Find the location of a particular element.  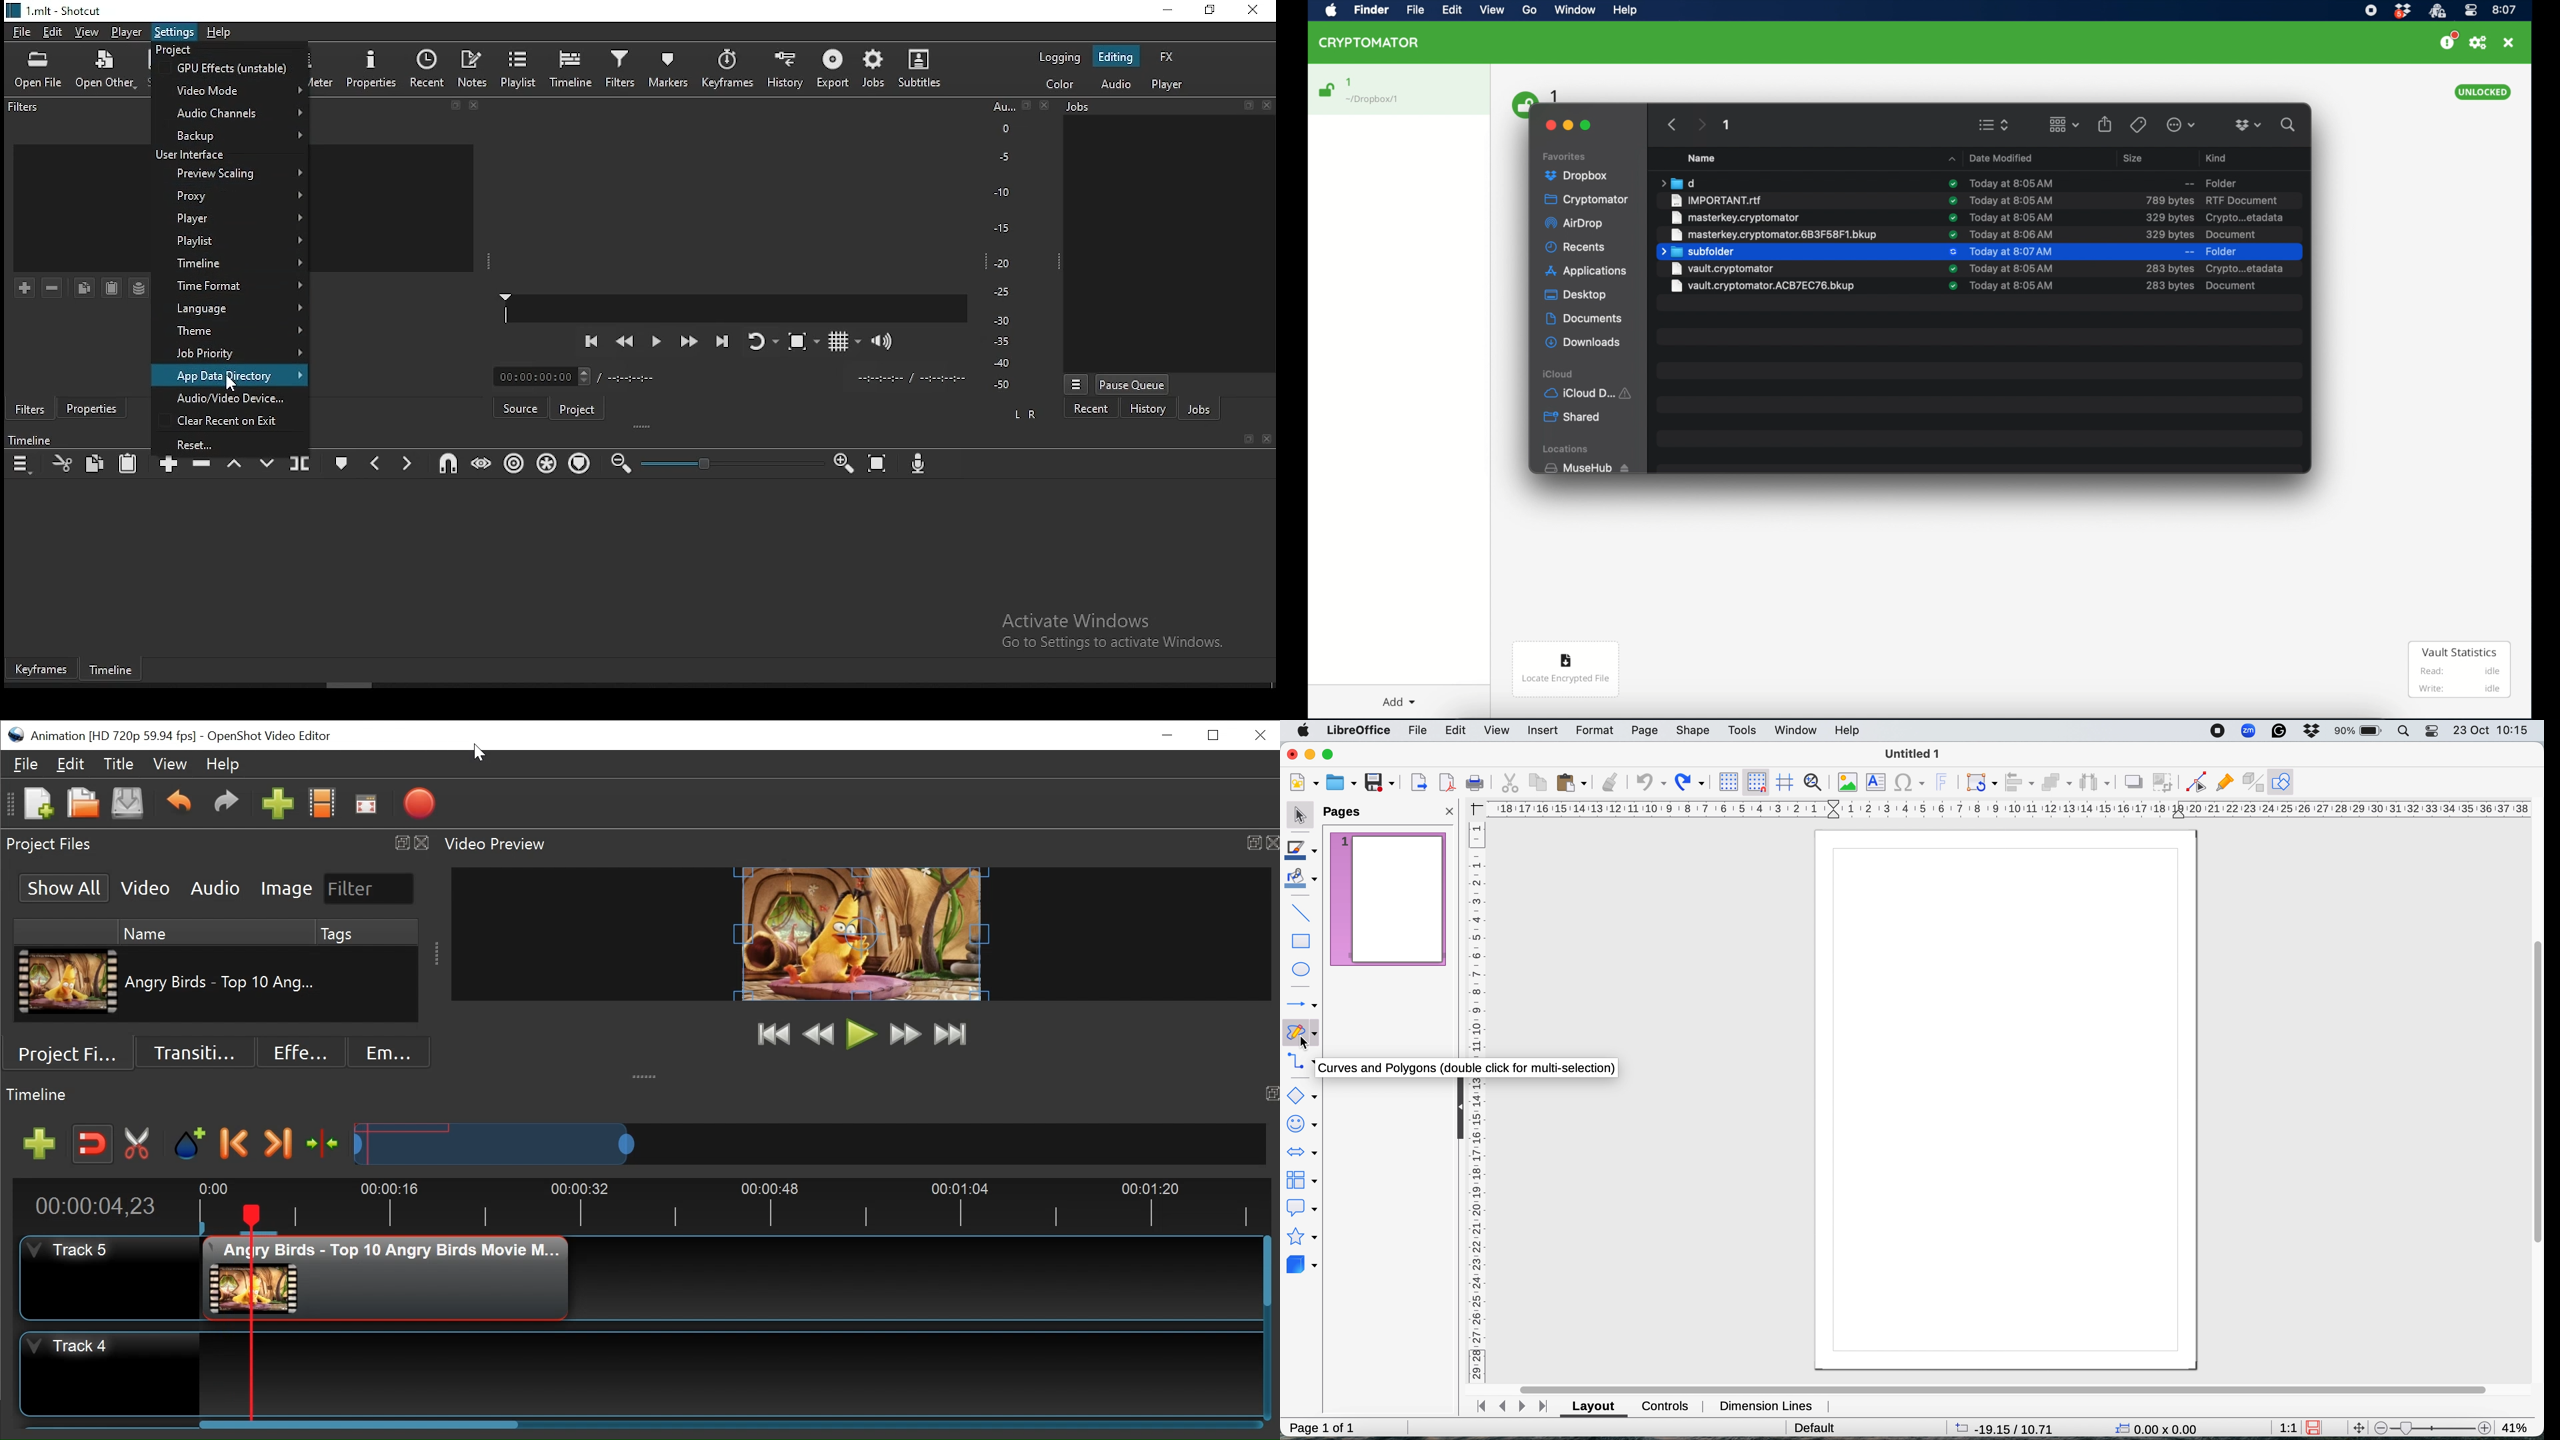

page 1 of 1 is located at coordinates (1324, 1424).